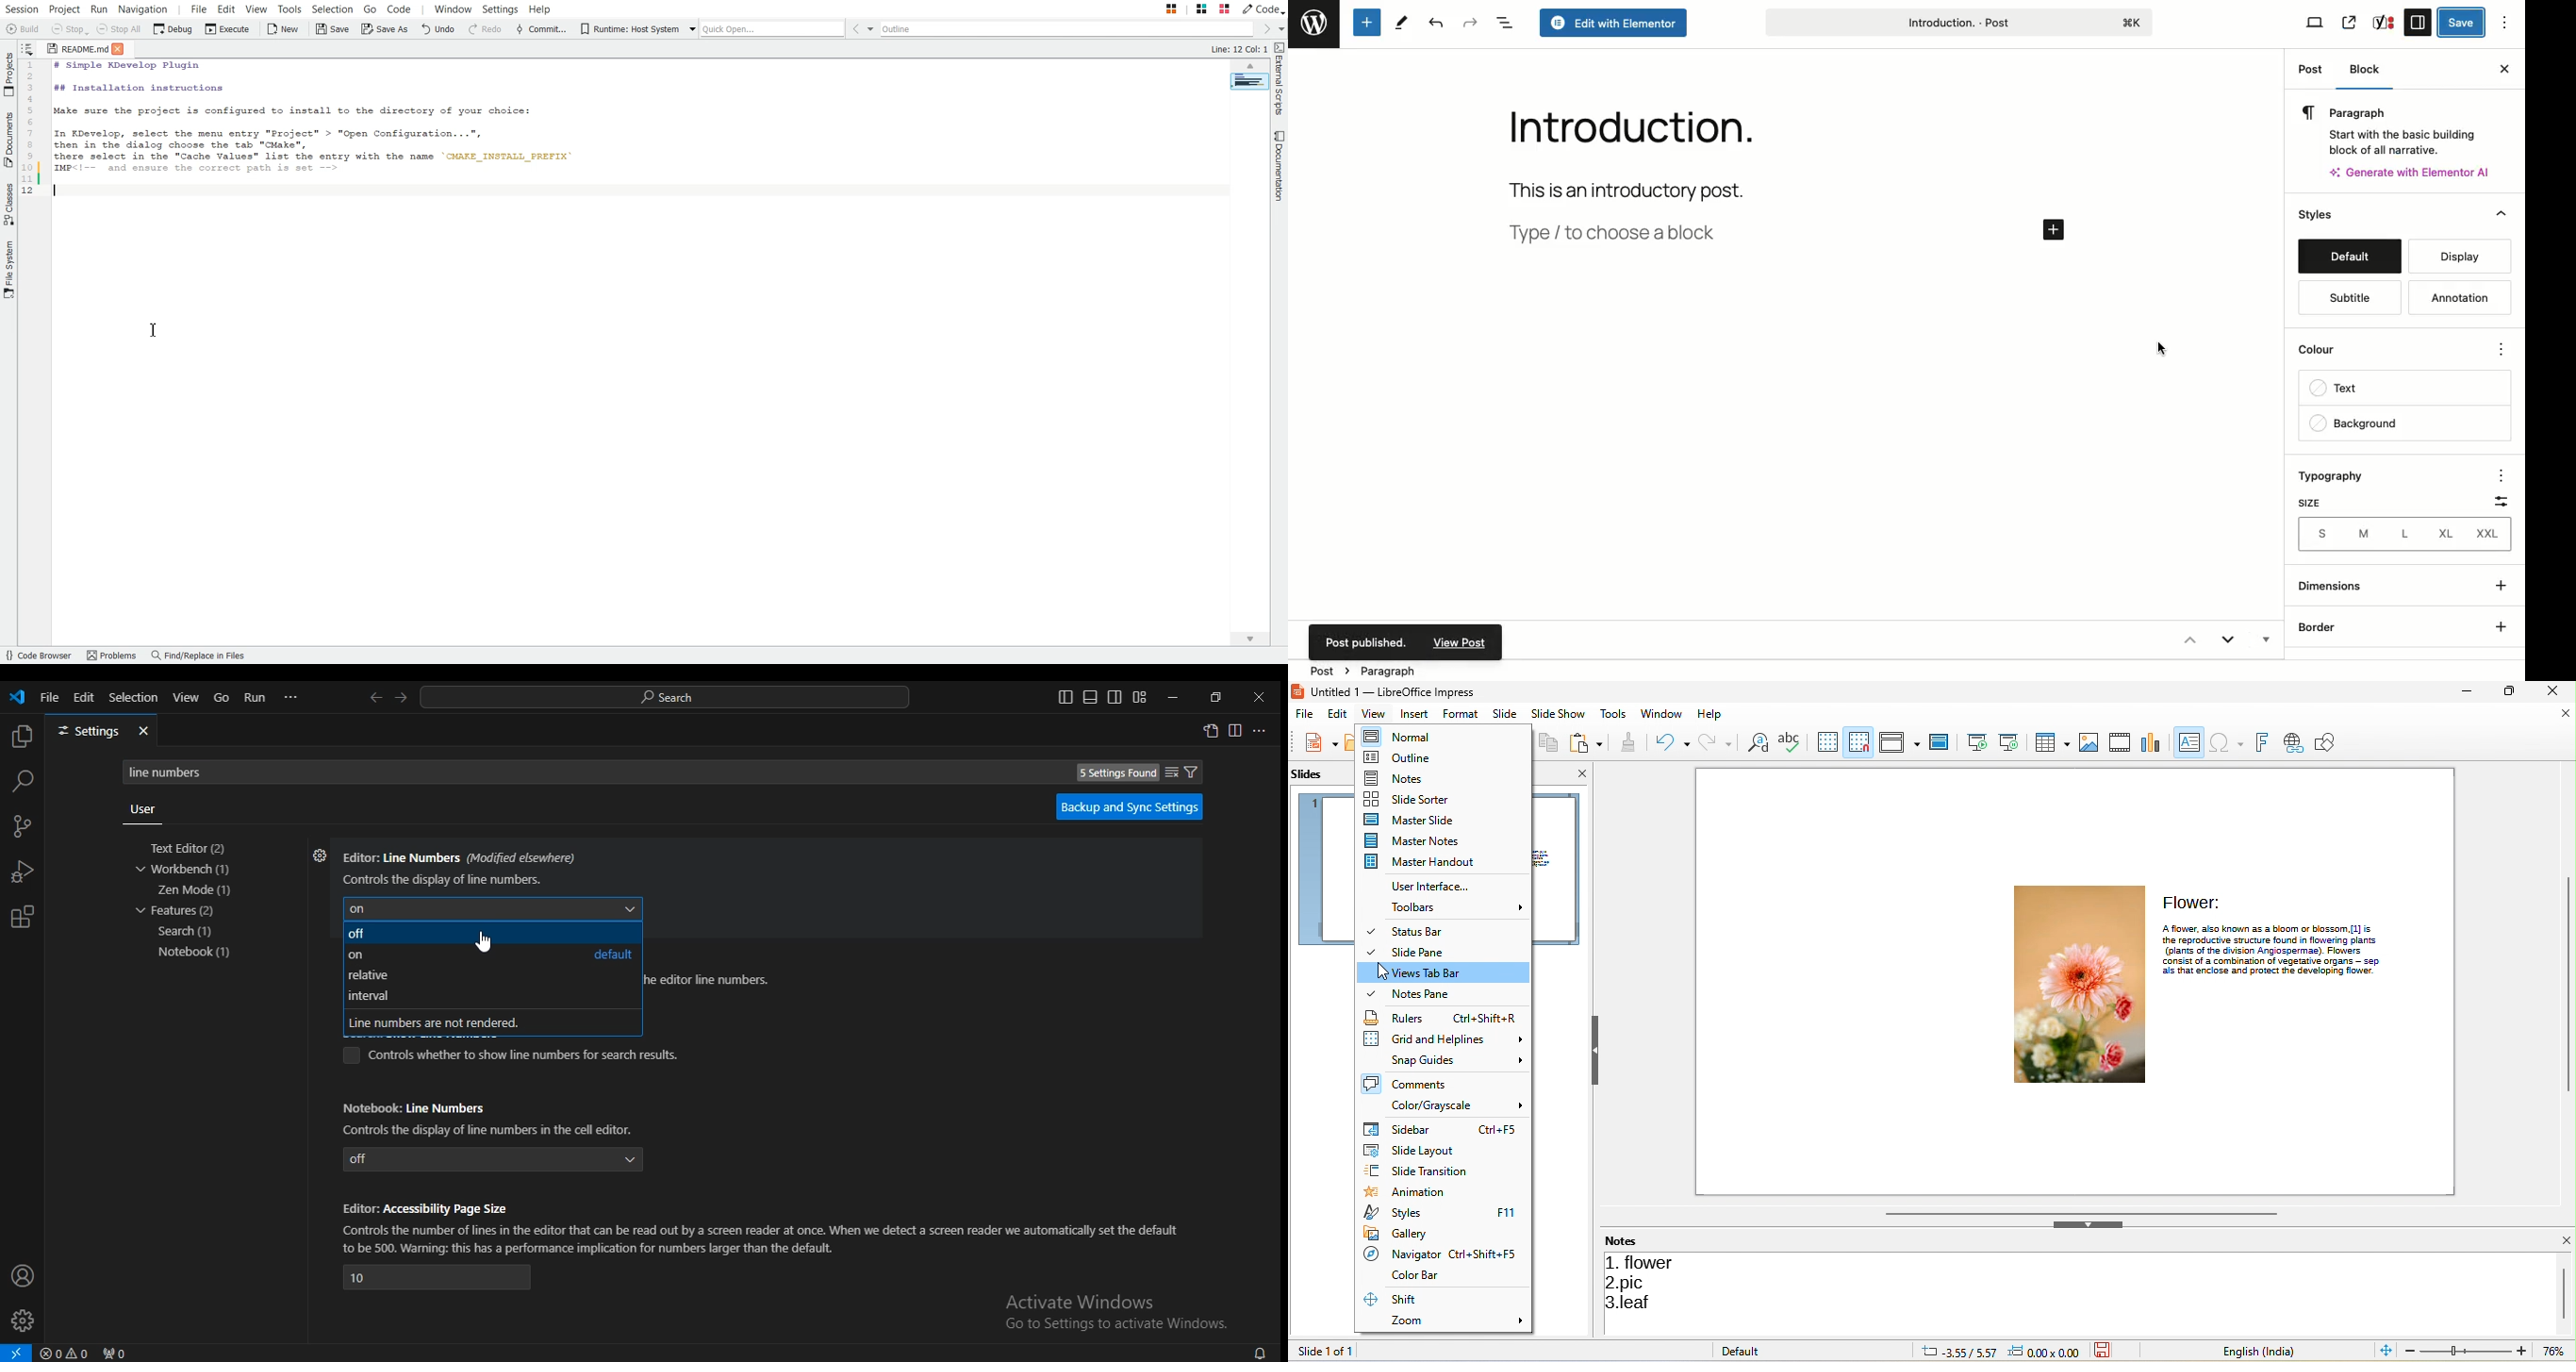  I want to click on Settings, so click(501, 8).